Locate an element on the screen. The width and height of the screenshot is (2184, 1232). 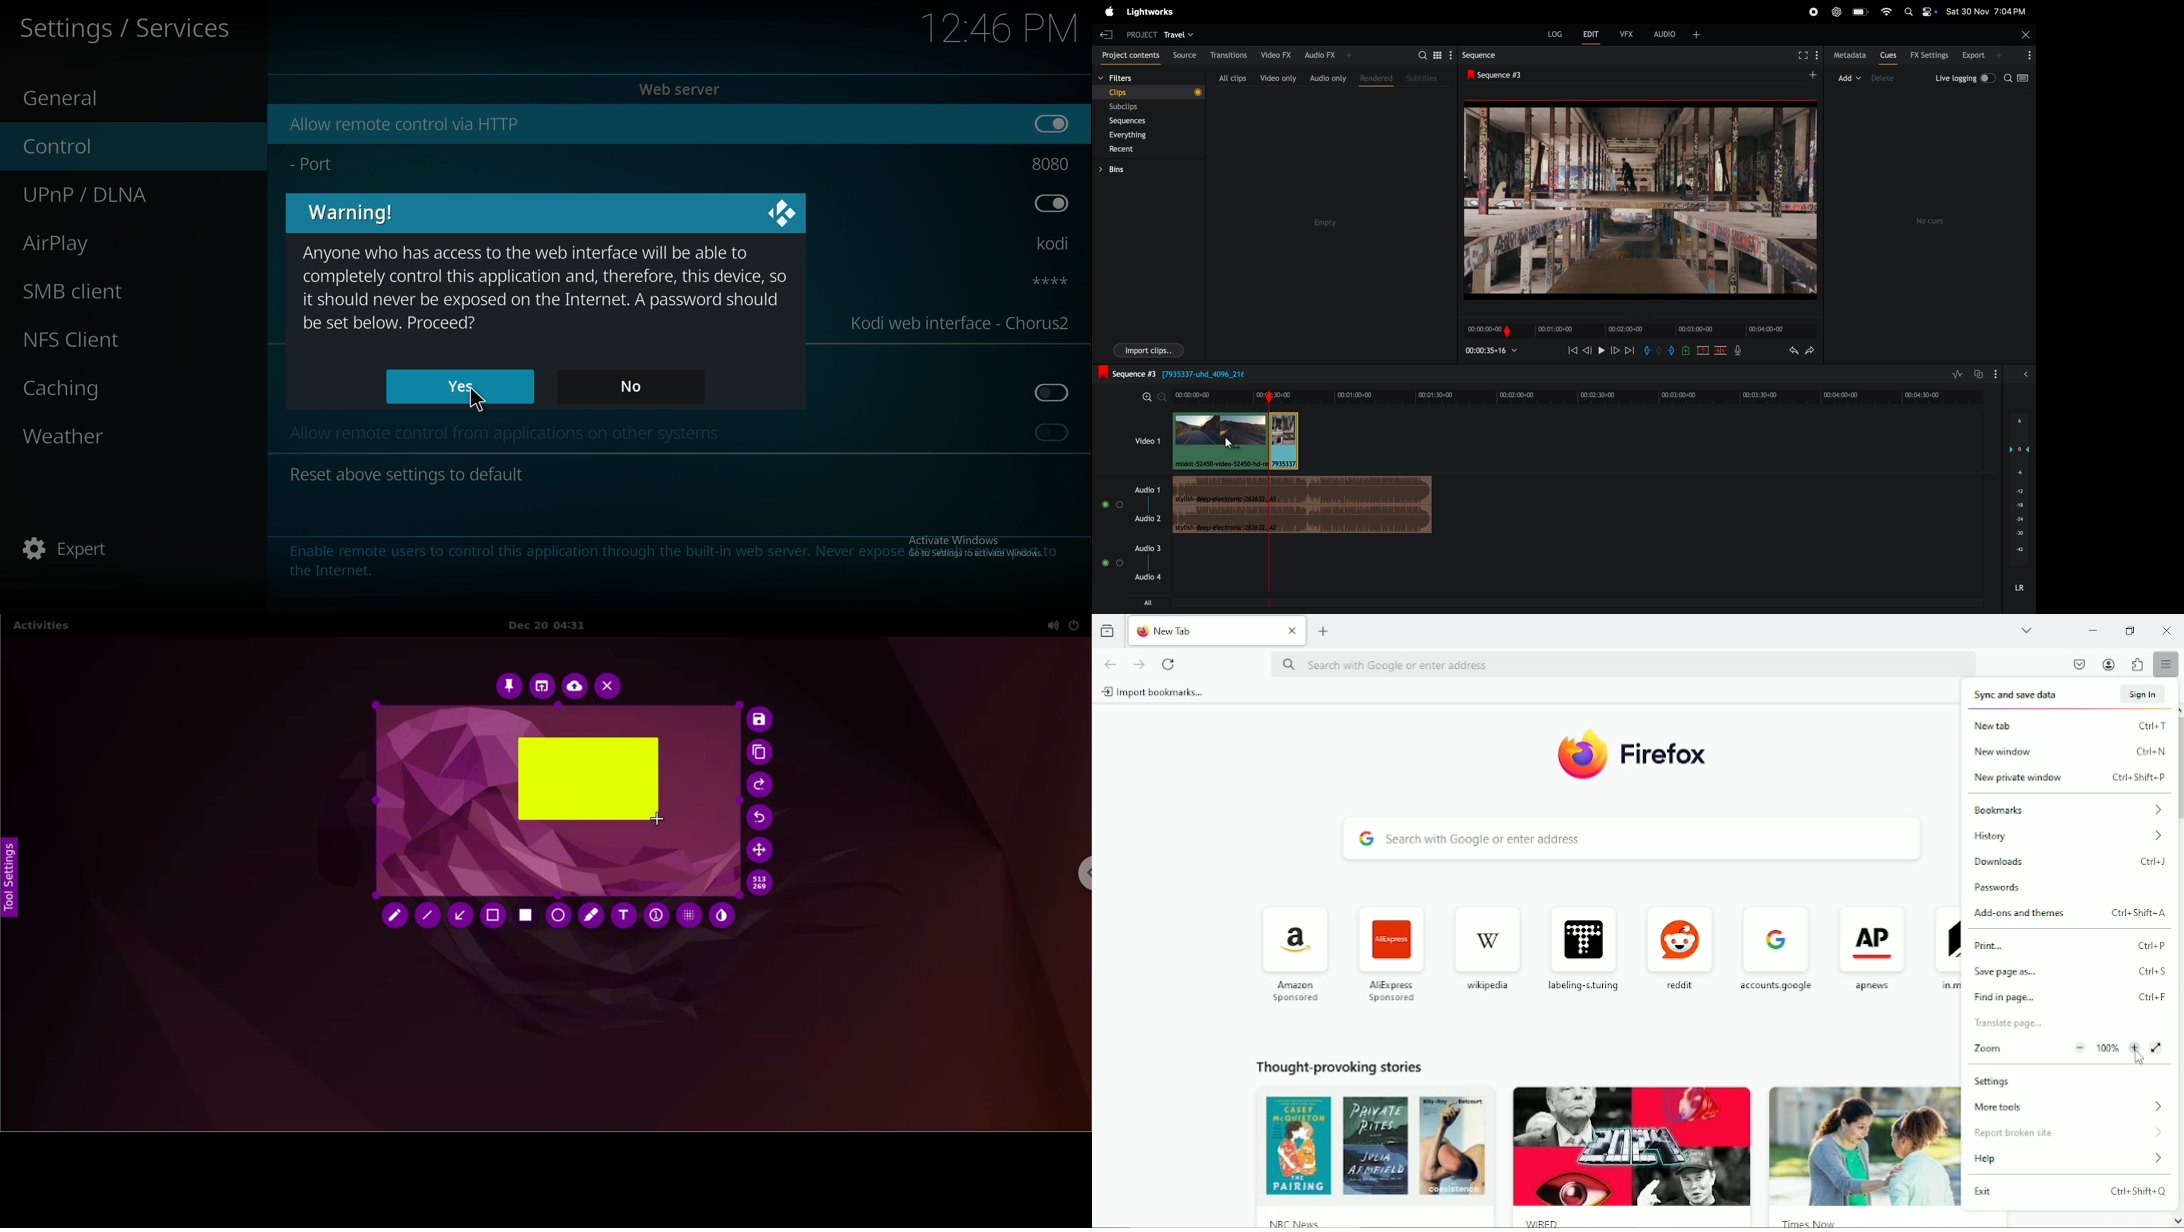
account is located at coordinates (2109, 664).